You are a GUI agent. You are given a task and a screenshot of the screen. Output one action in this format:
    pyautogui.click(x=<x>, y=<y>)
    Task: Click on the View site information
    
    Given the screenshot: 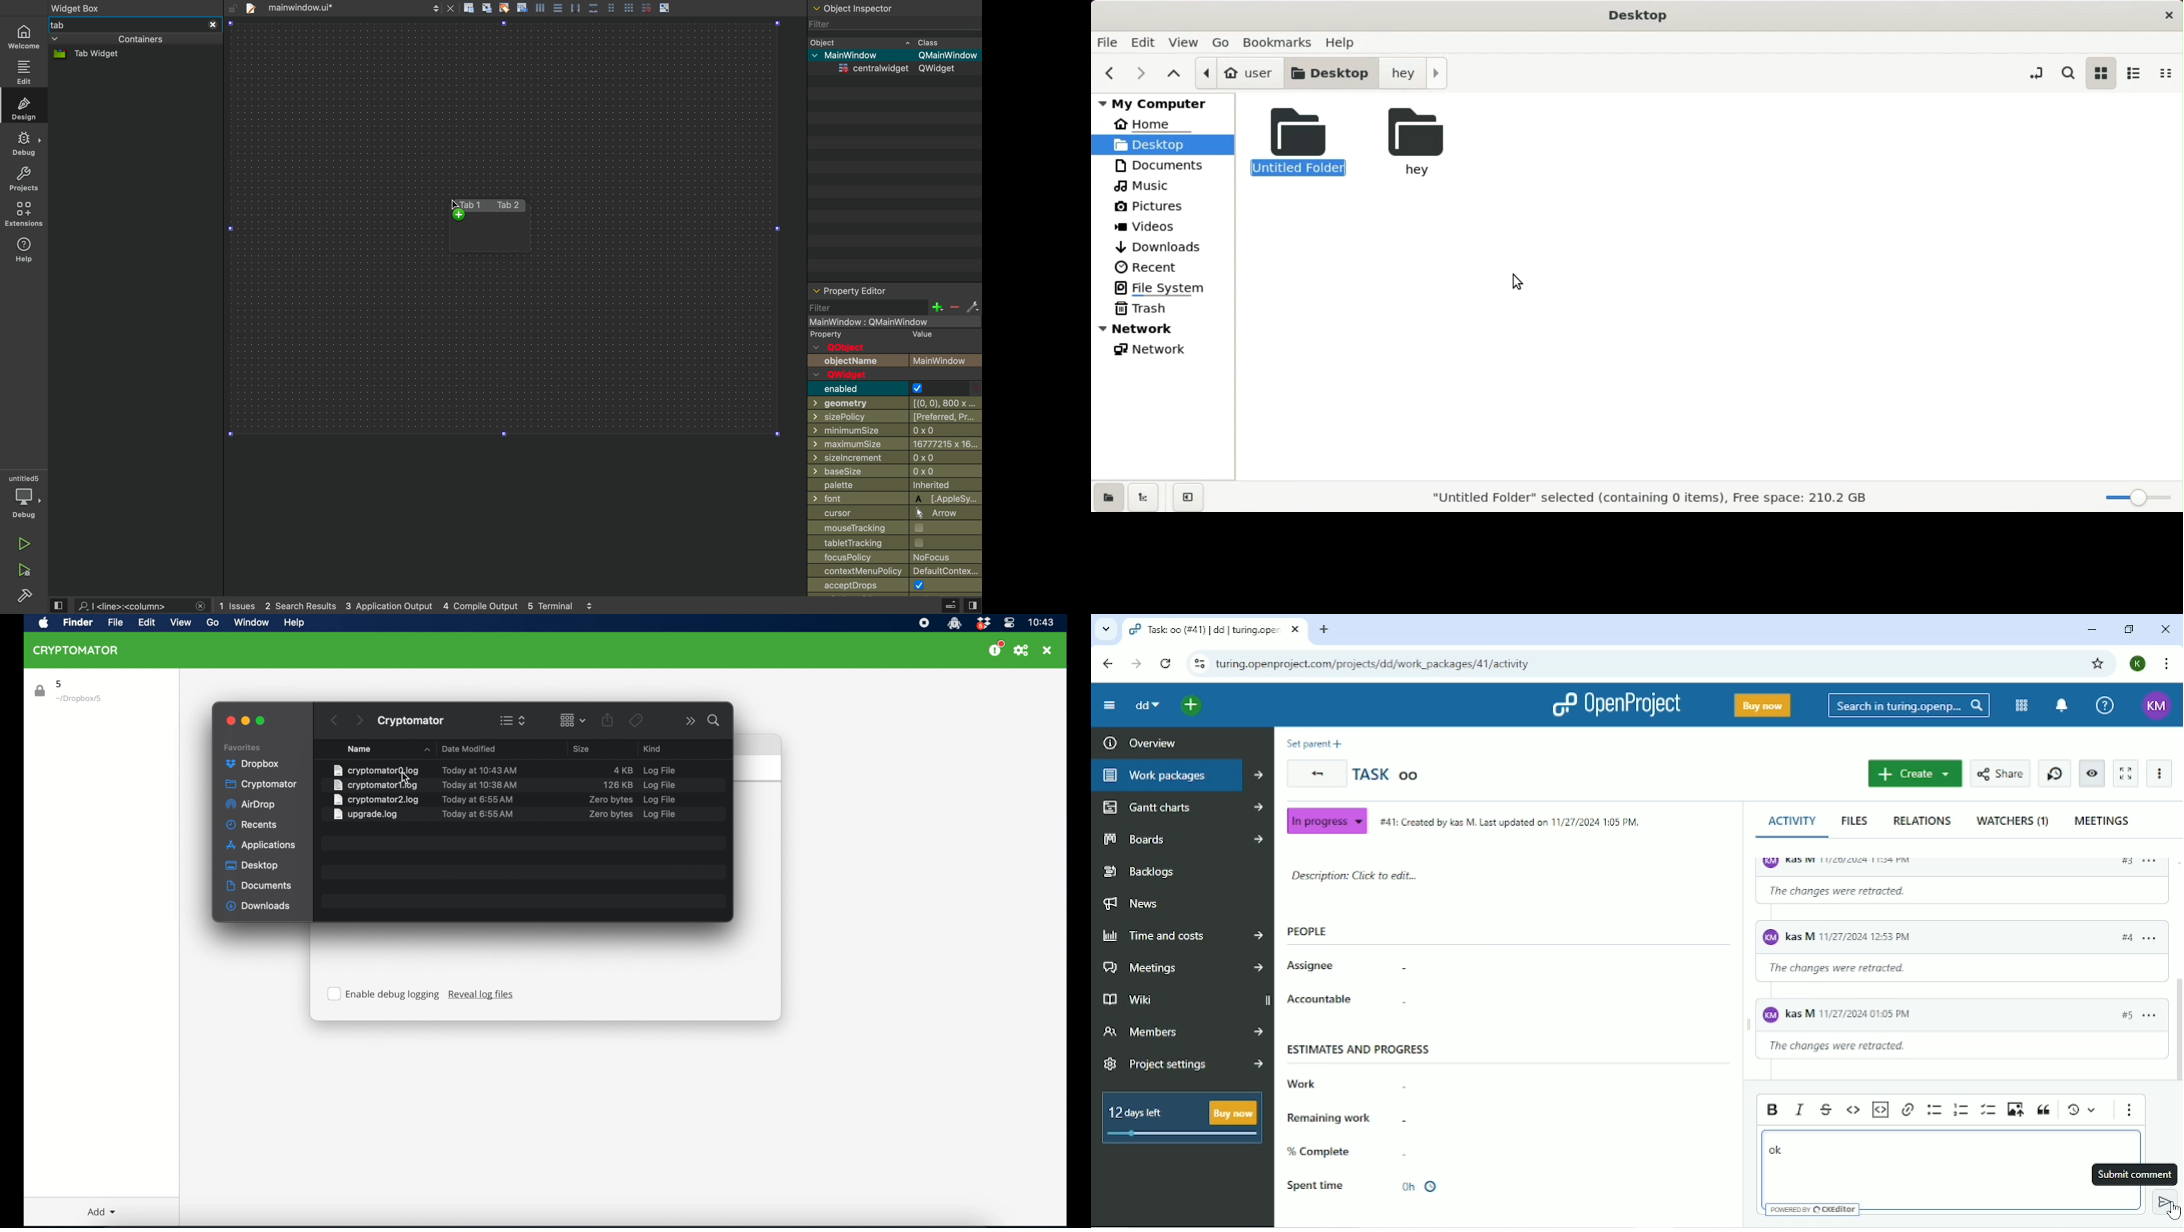 What is the action you would take?
    pyautogui.click(x=1198, y=665)
    